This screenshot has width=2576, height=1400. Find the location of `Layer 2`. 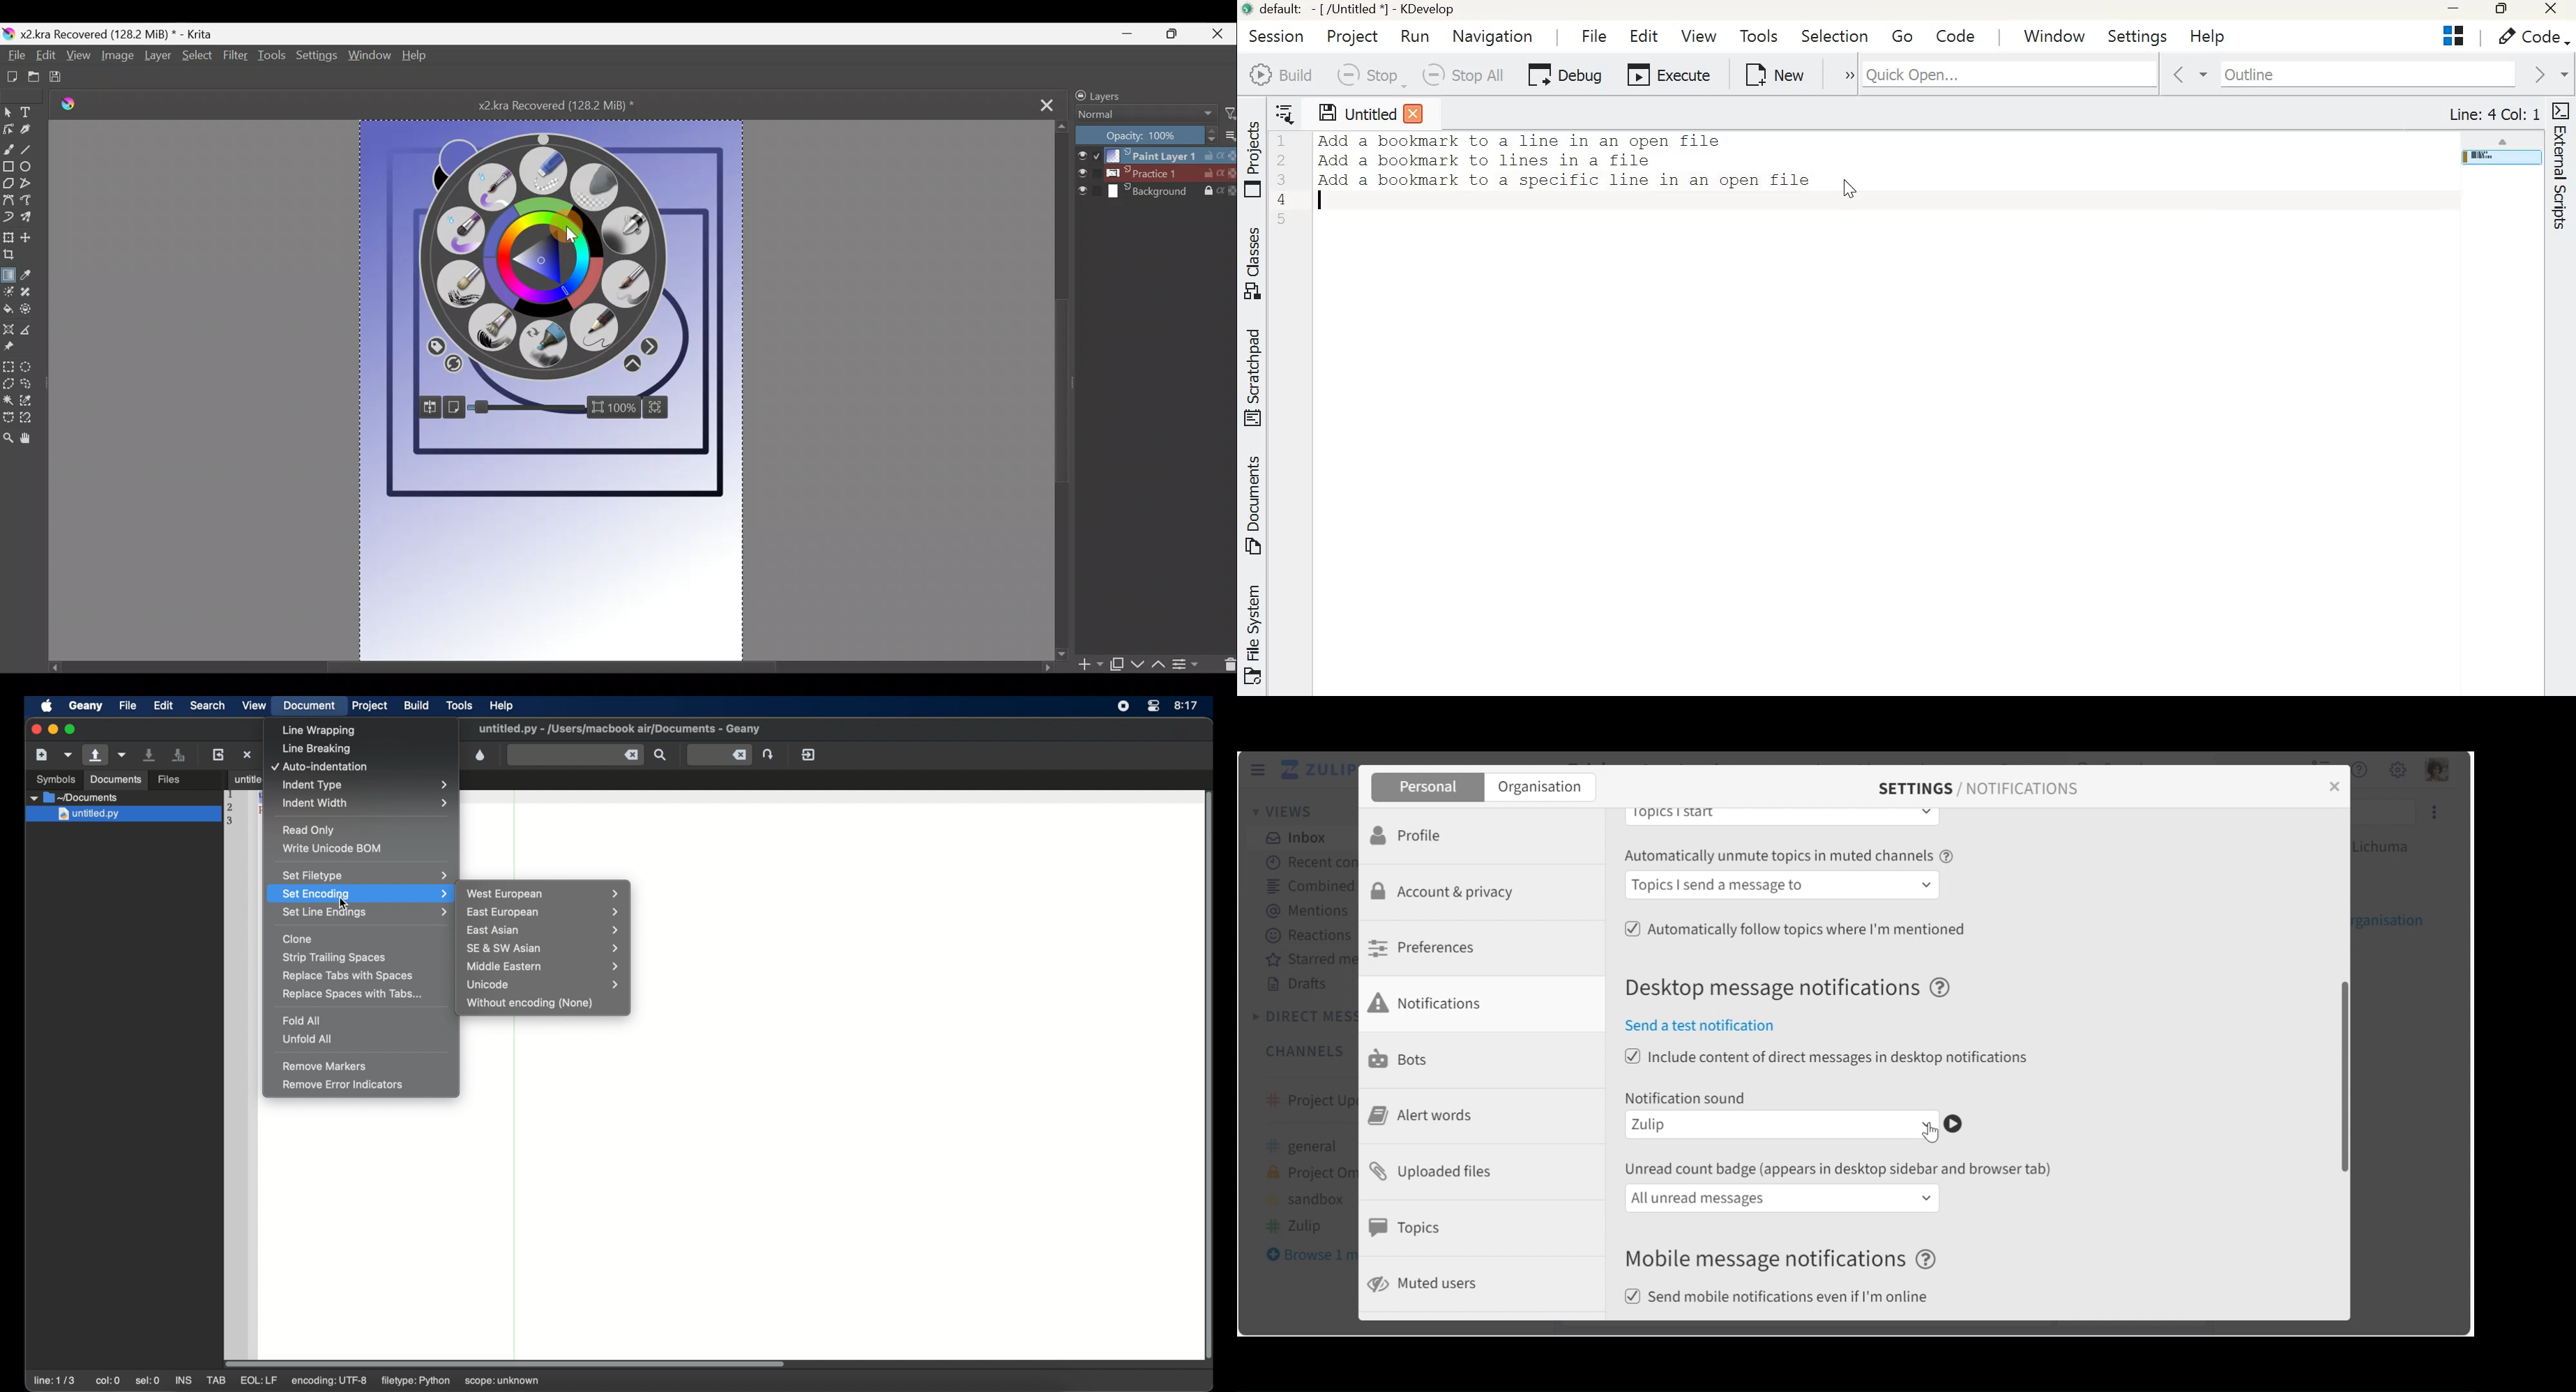

Layer 2 is located at coordinates (1155, 173).